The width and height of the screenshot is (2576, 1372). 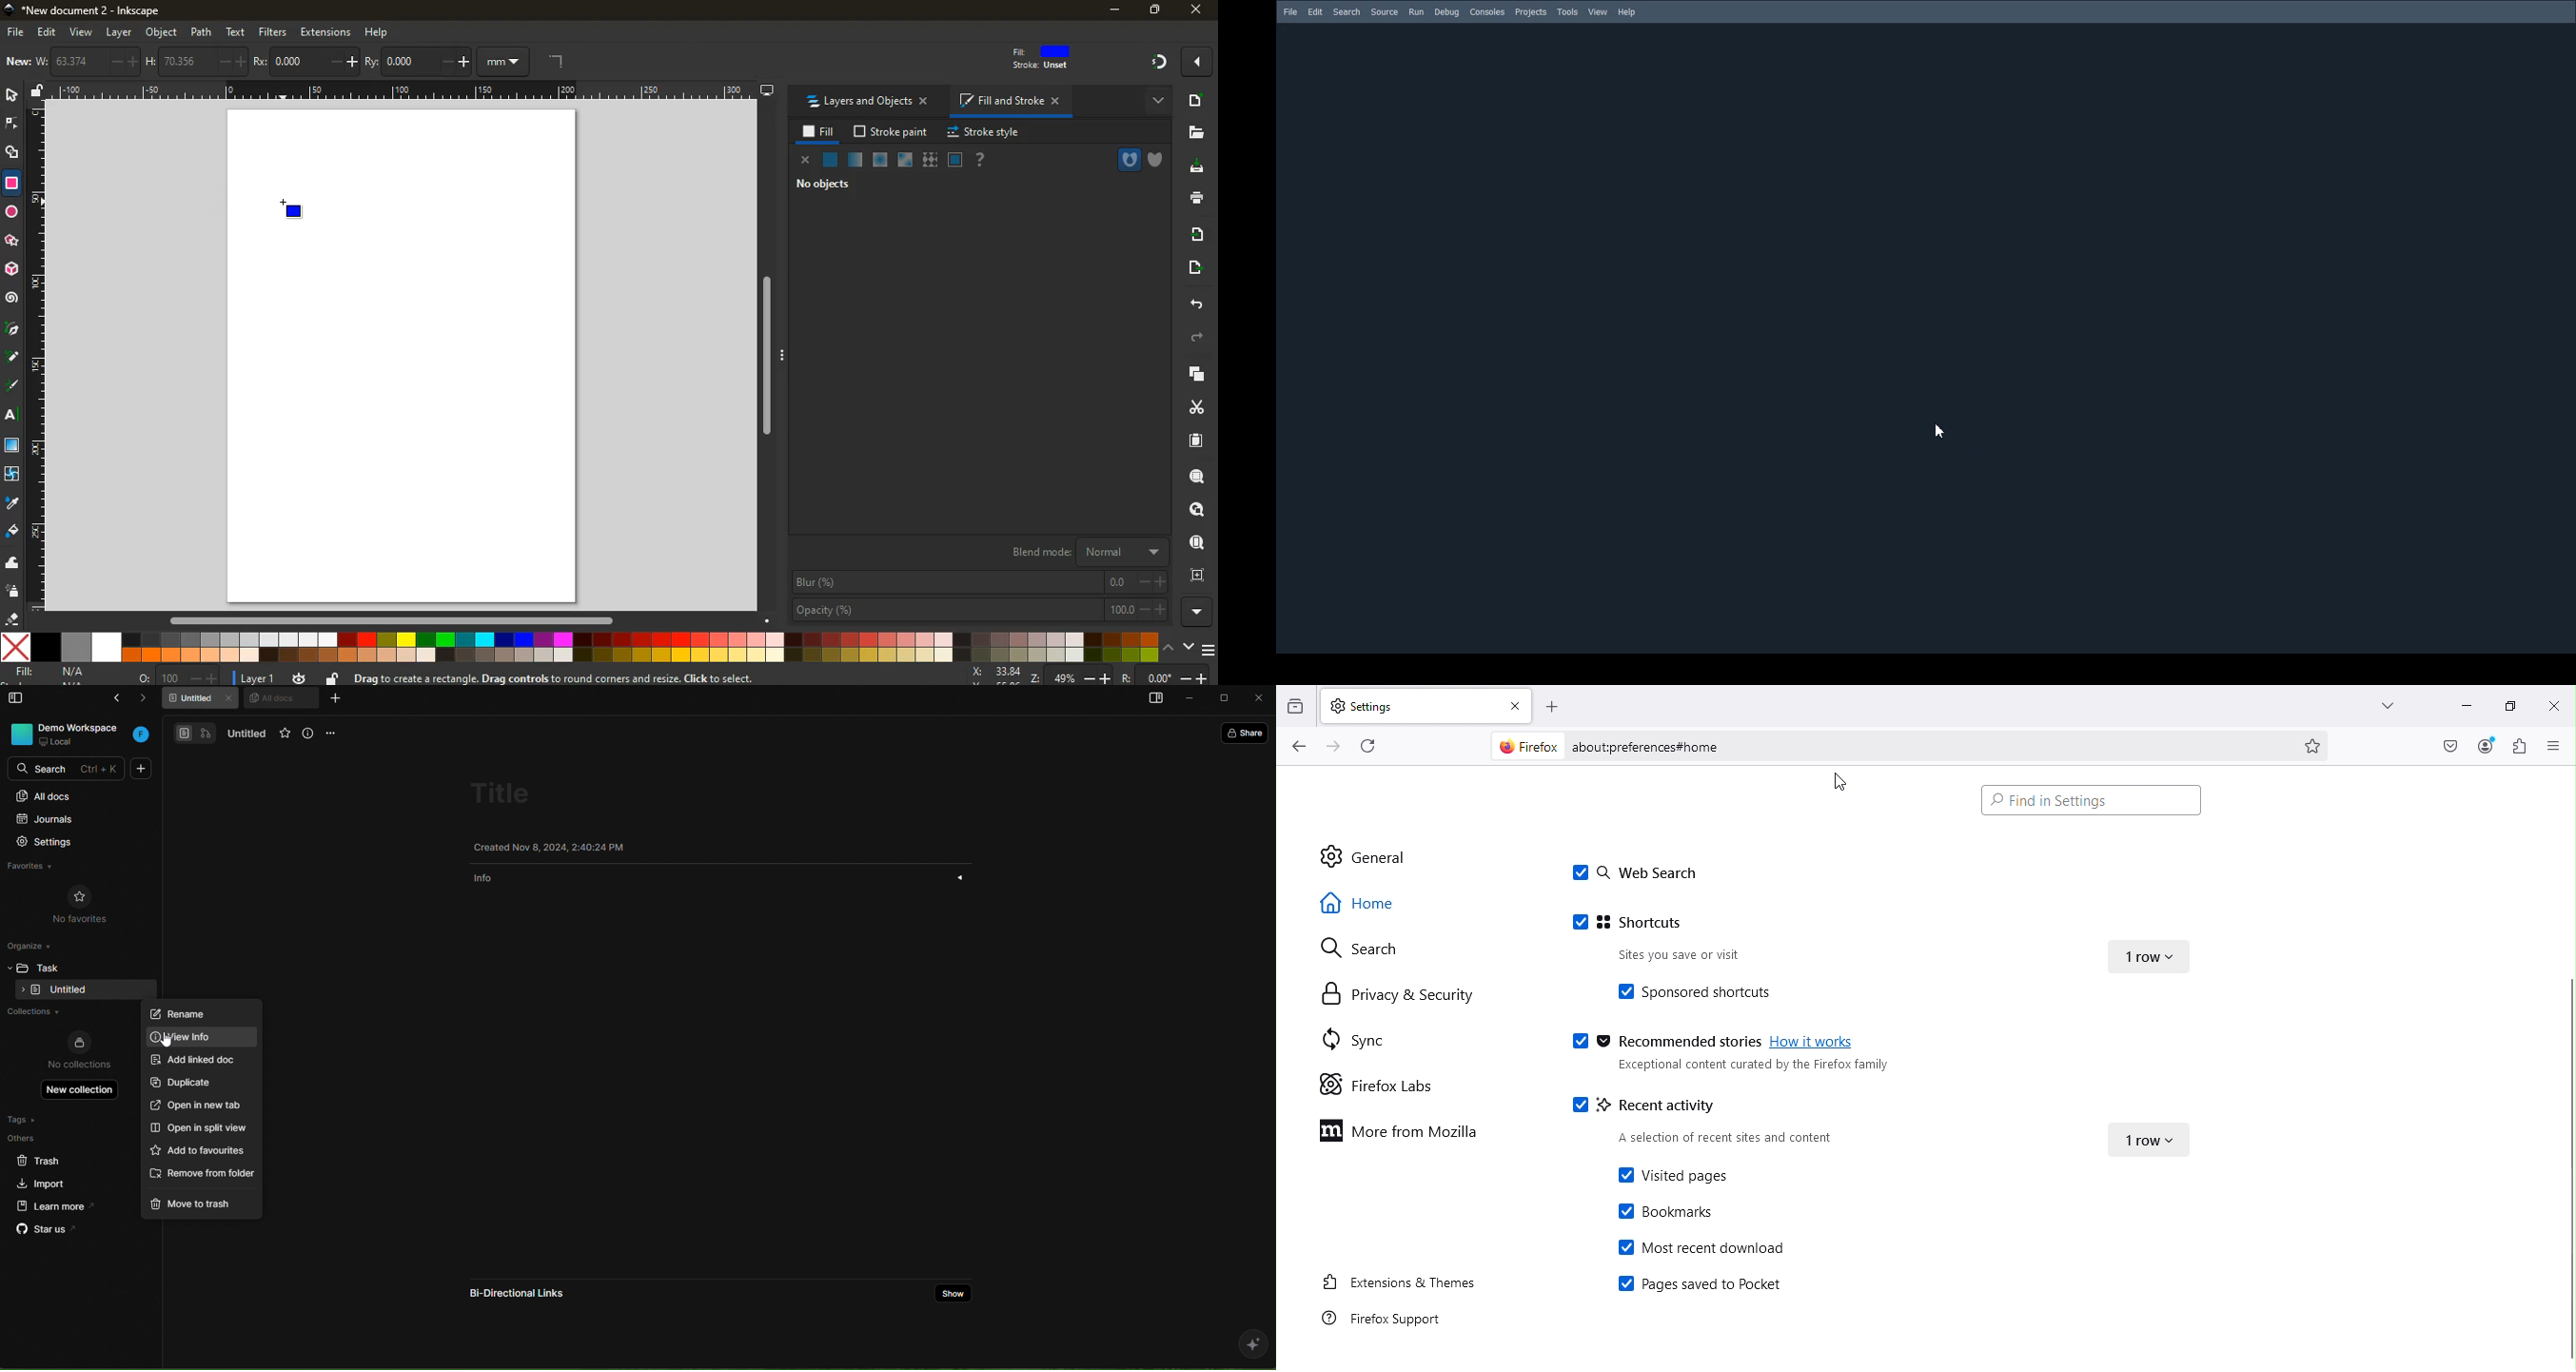 What do you see at coordinates (1670, 1175) in the screenshot?
I see `Visited pages` at bounding box center [1670, 1175].